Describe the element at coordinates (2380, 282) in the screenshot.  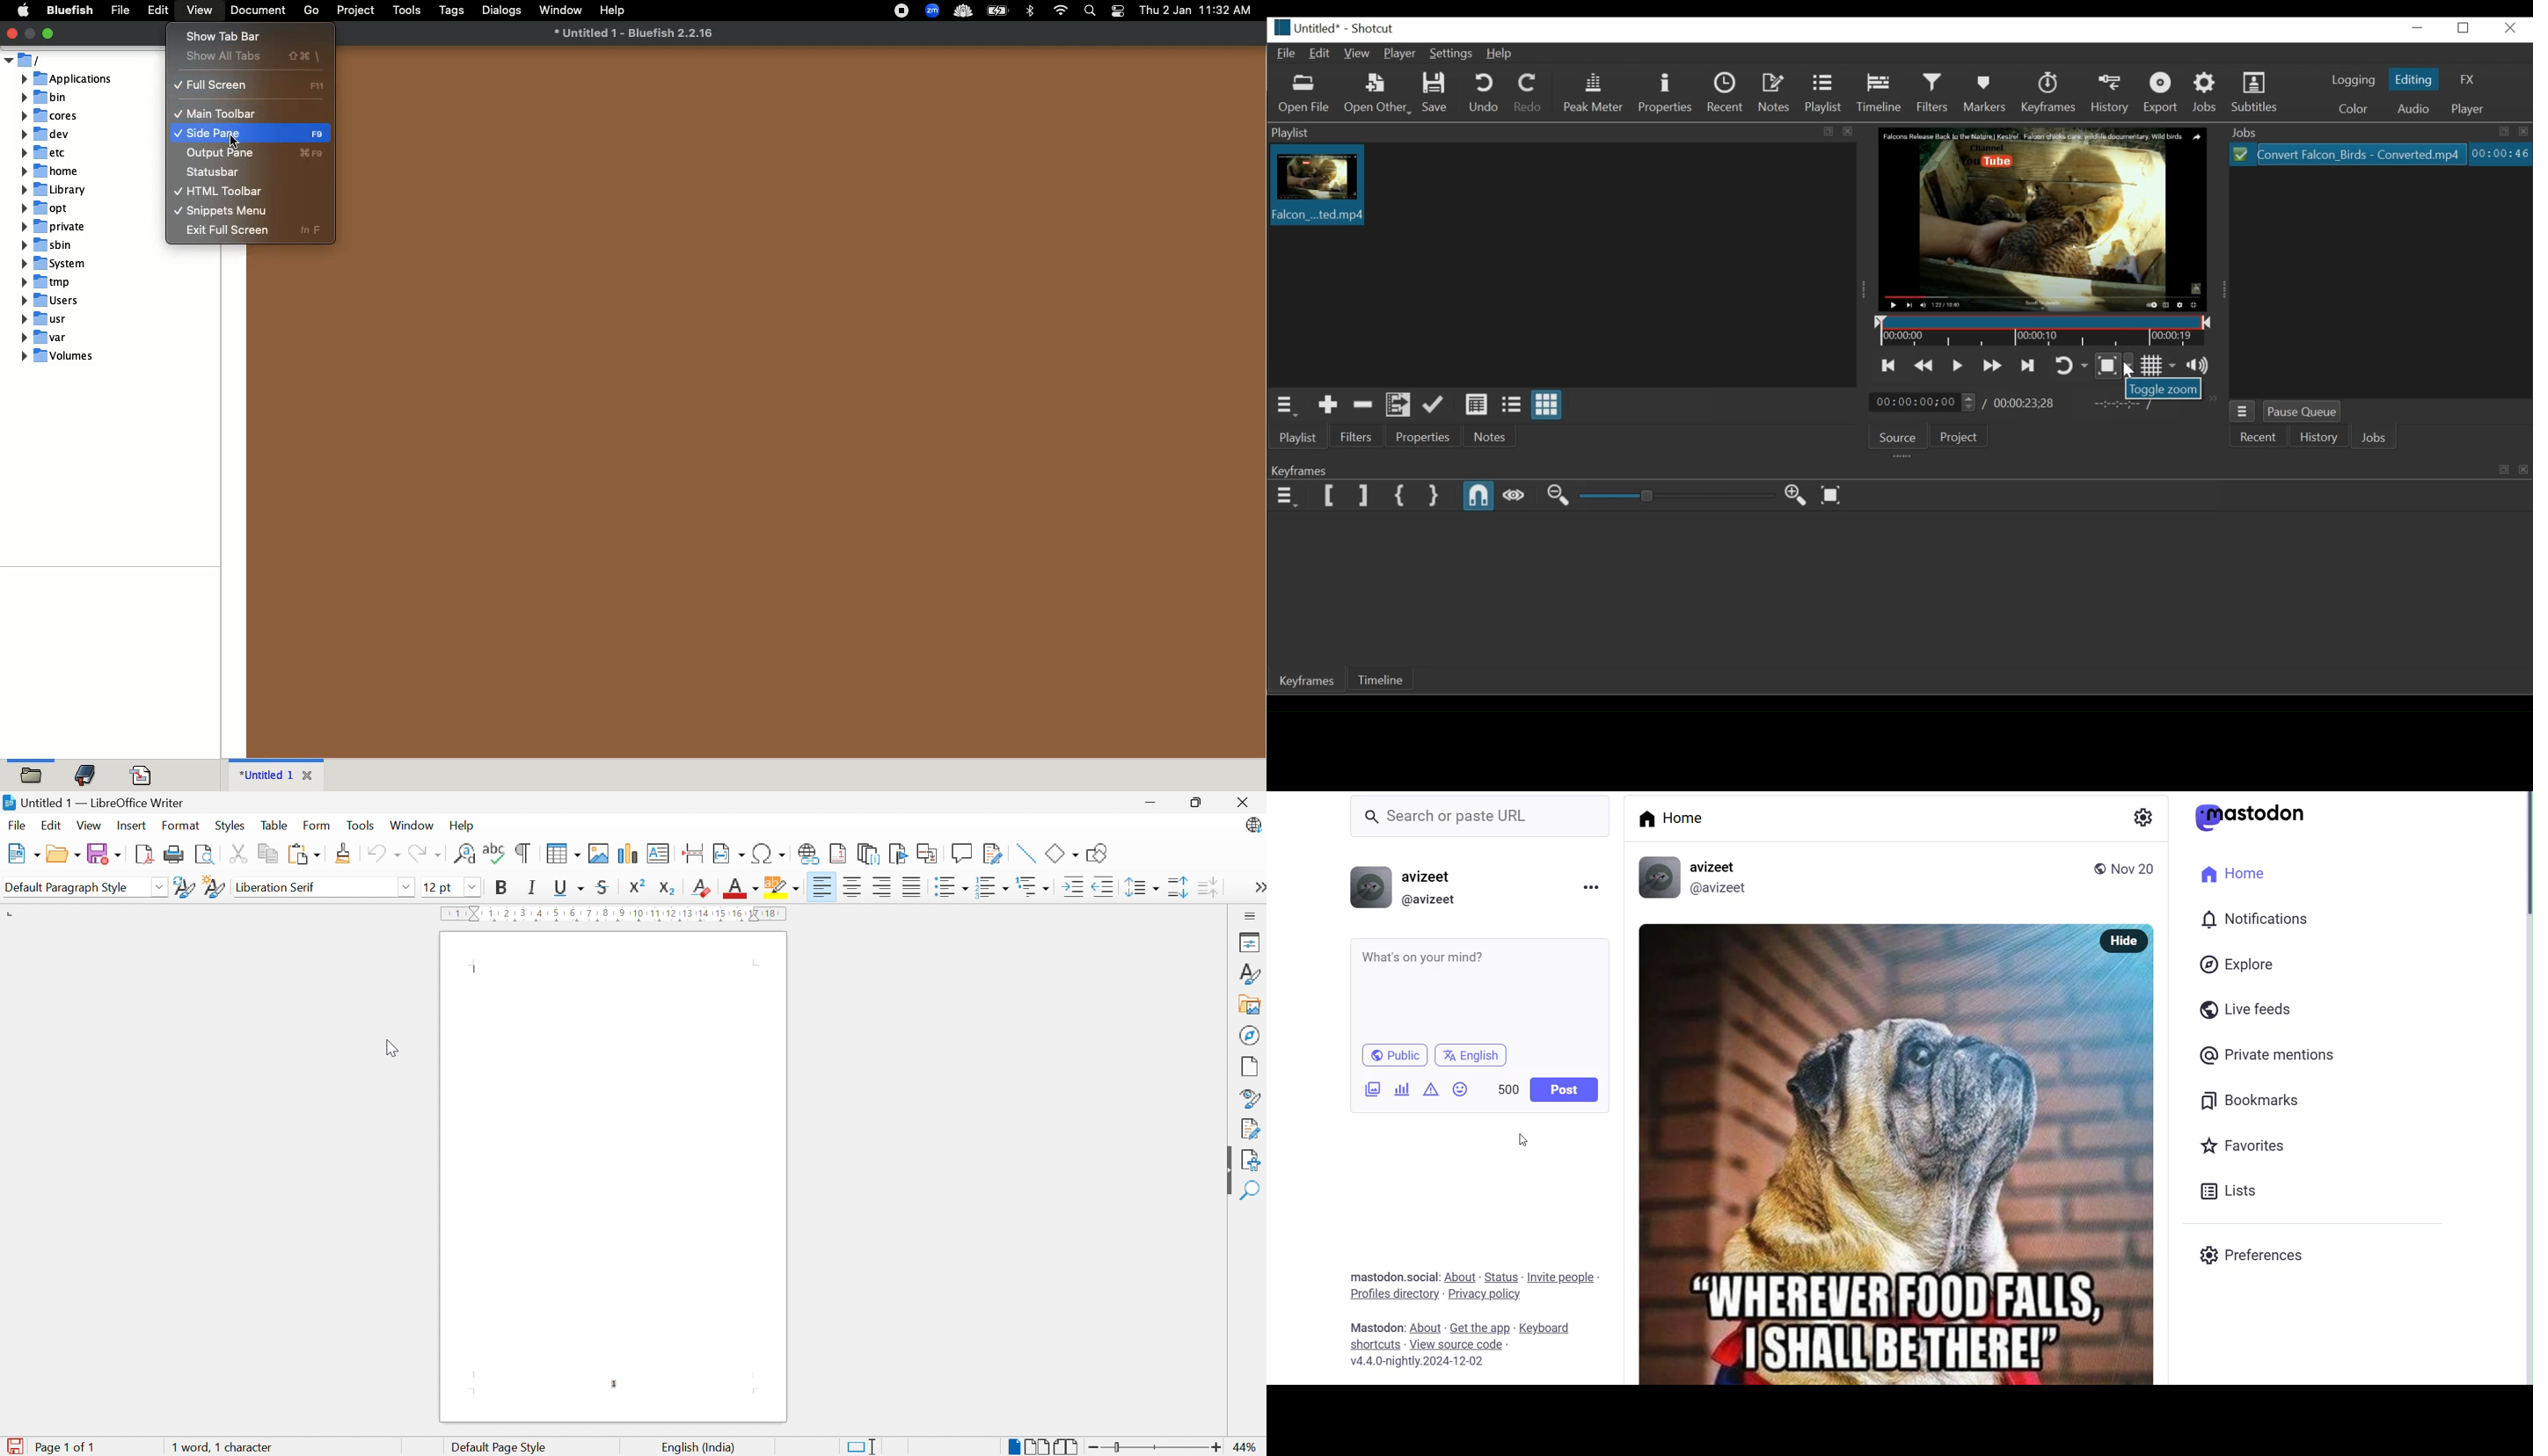
I see `File Viewer` at that location.